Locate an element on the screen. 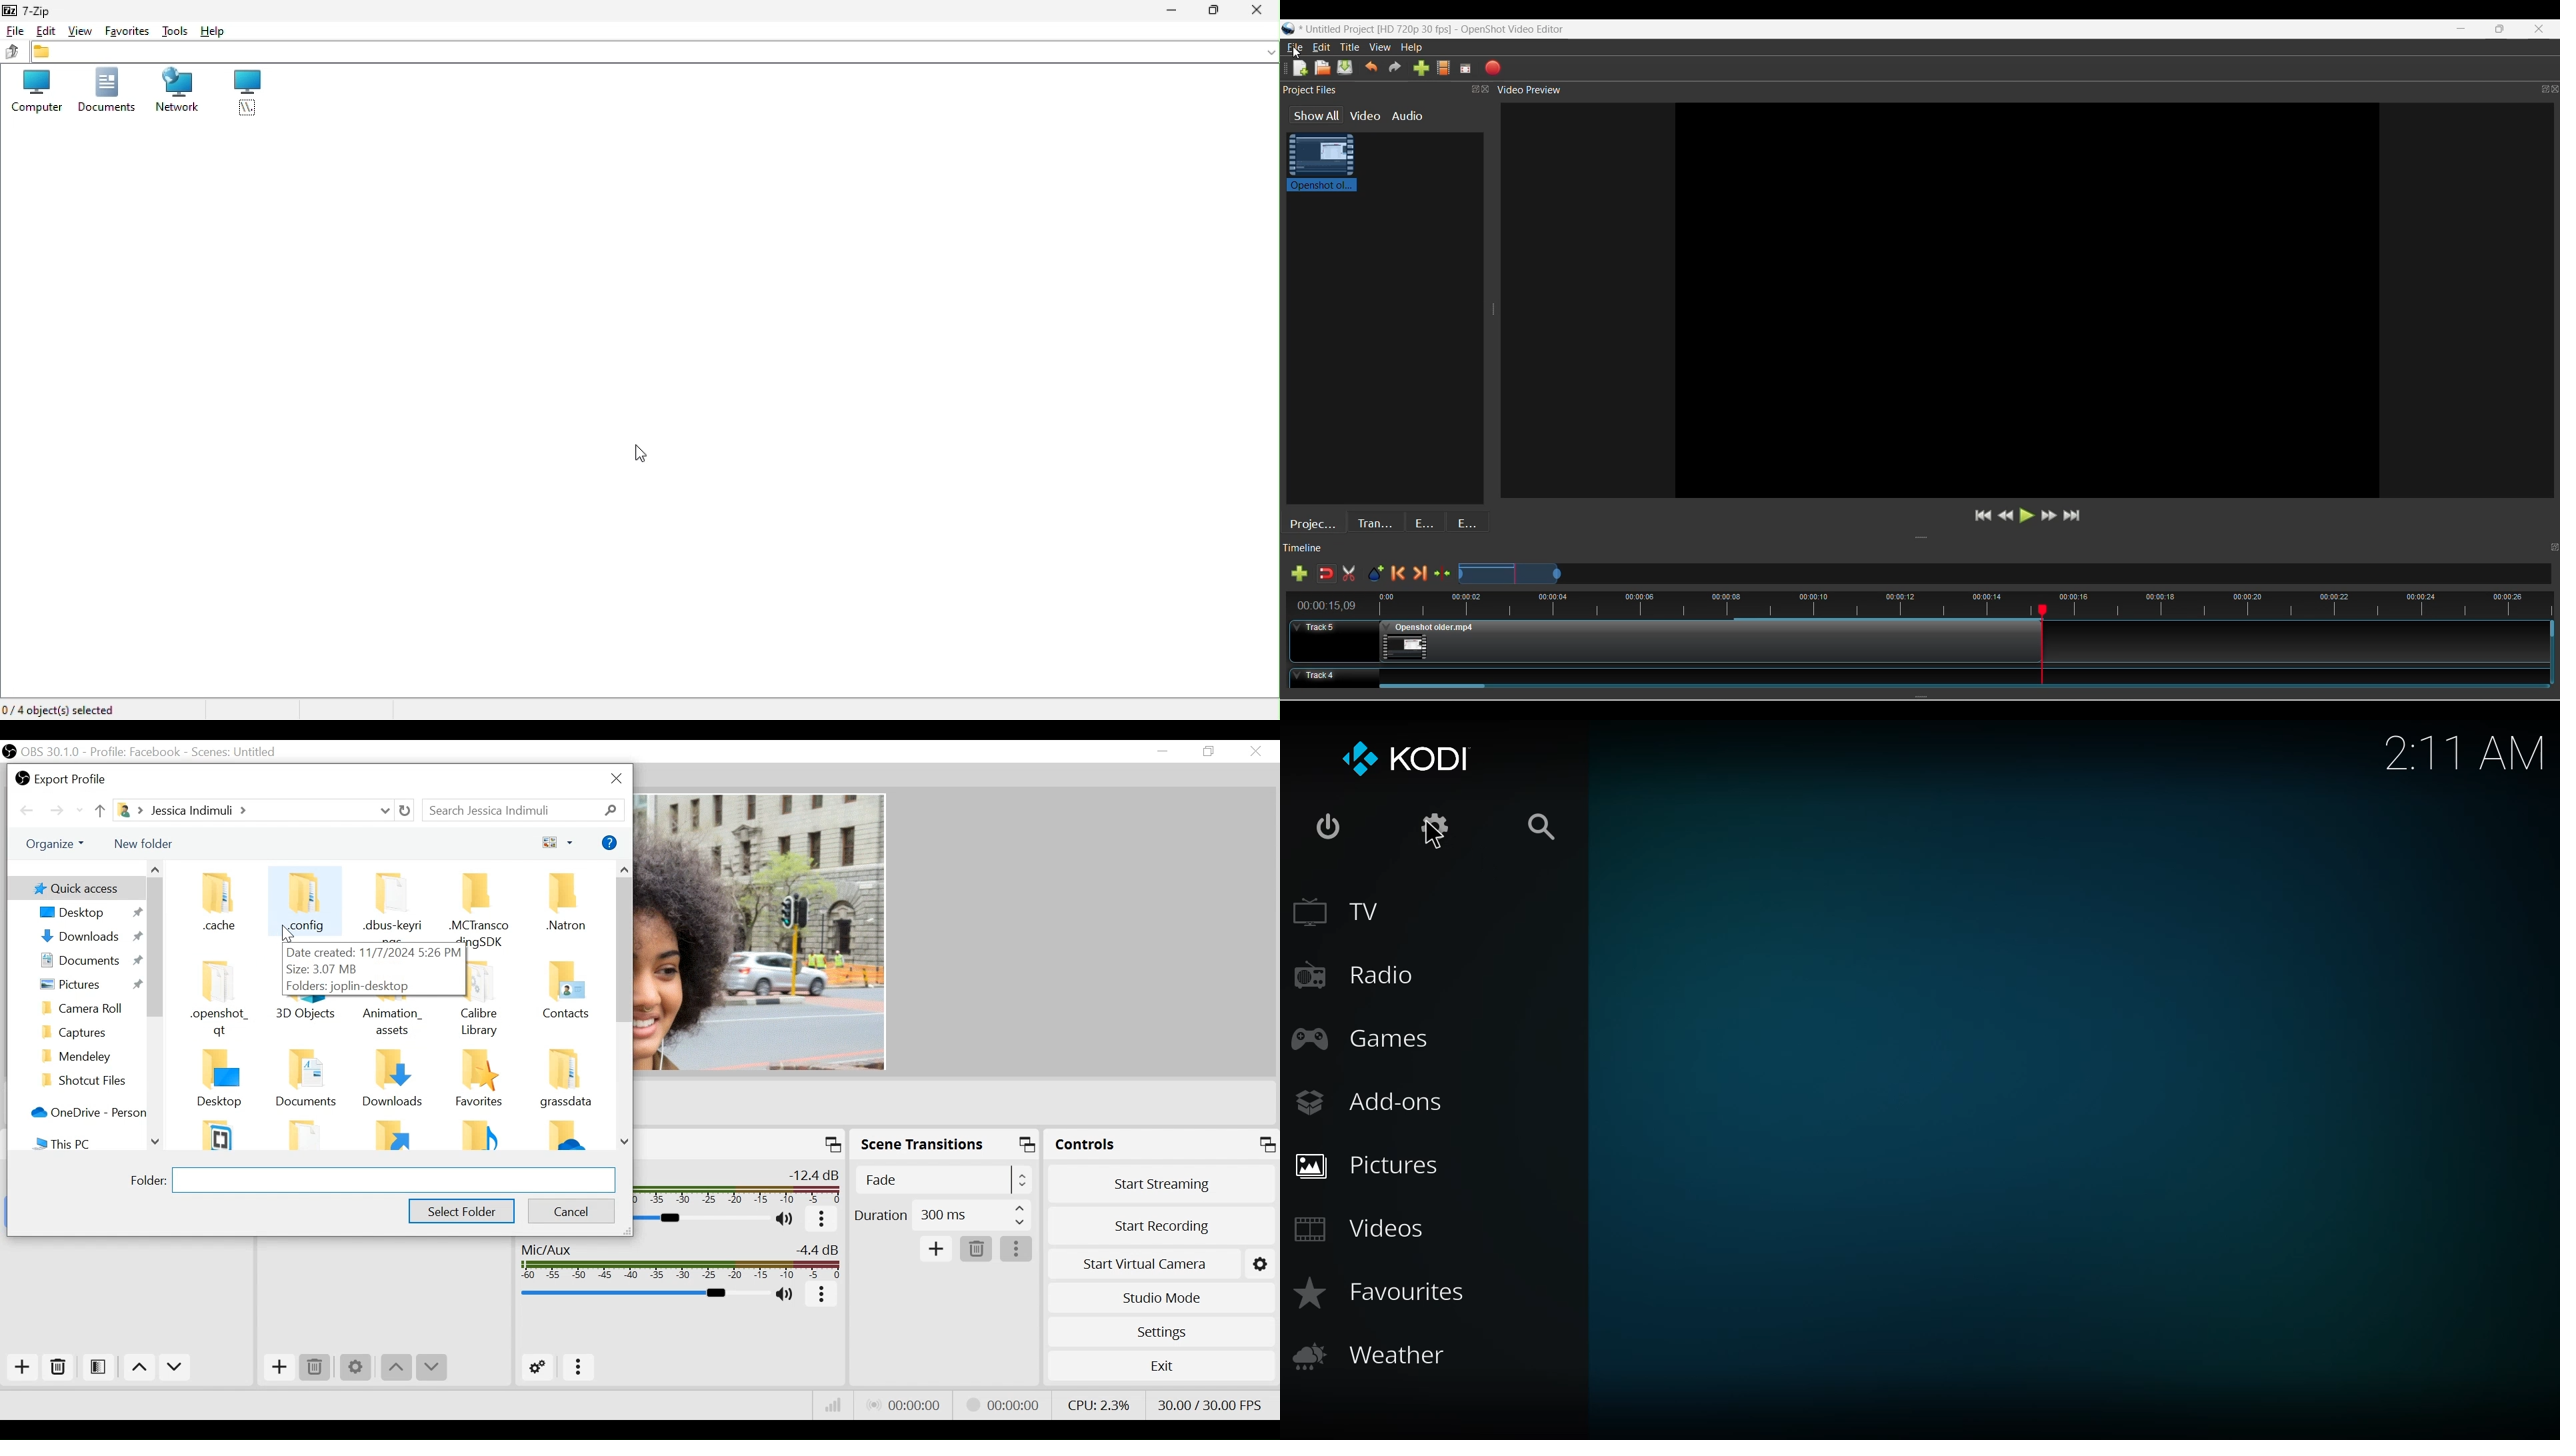 The width and height of the screenshot is (2576, 1456). More options is located at coordinates (823, 1296).